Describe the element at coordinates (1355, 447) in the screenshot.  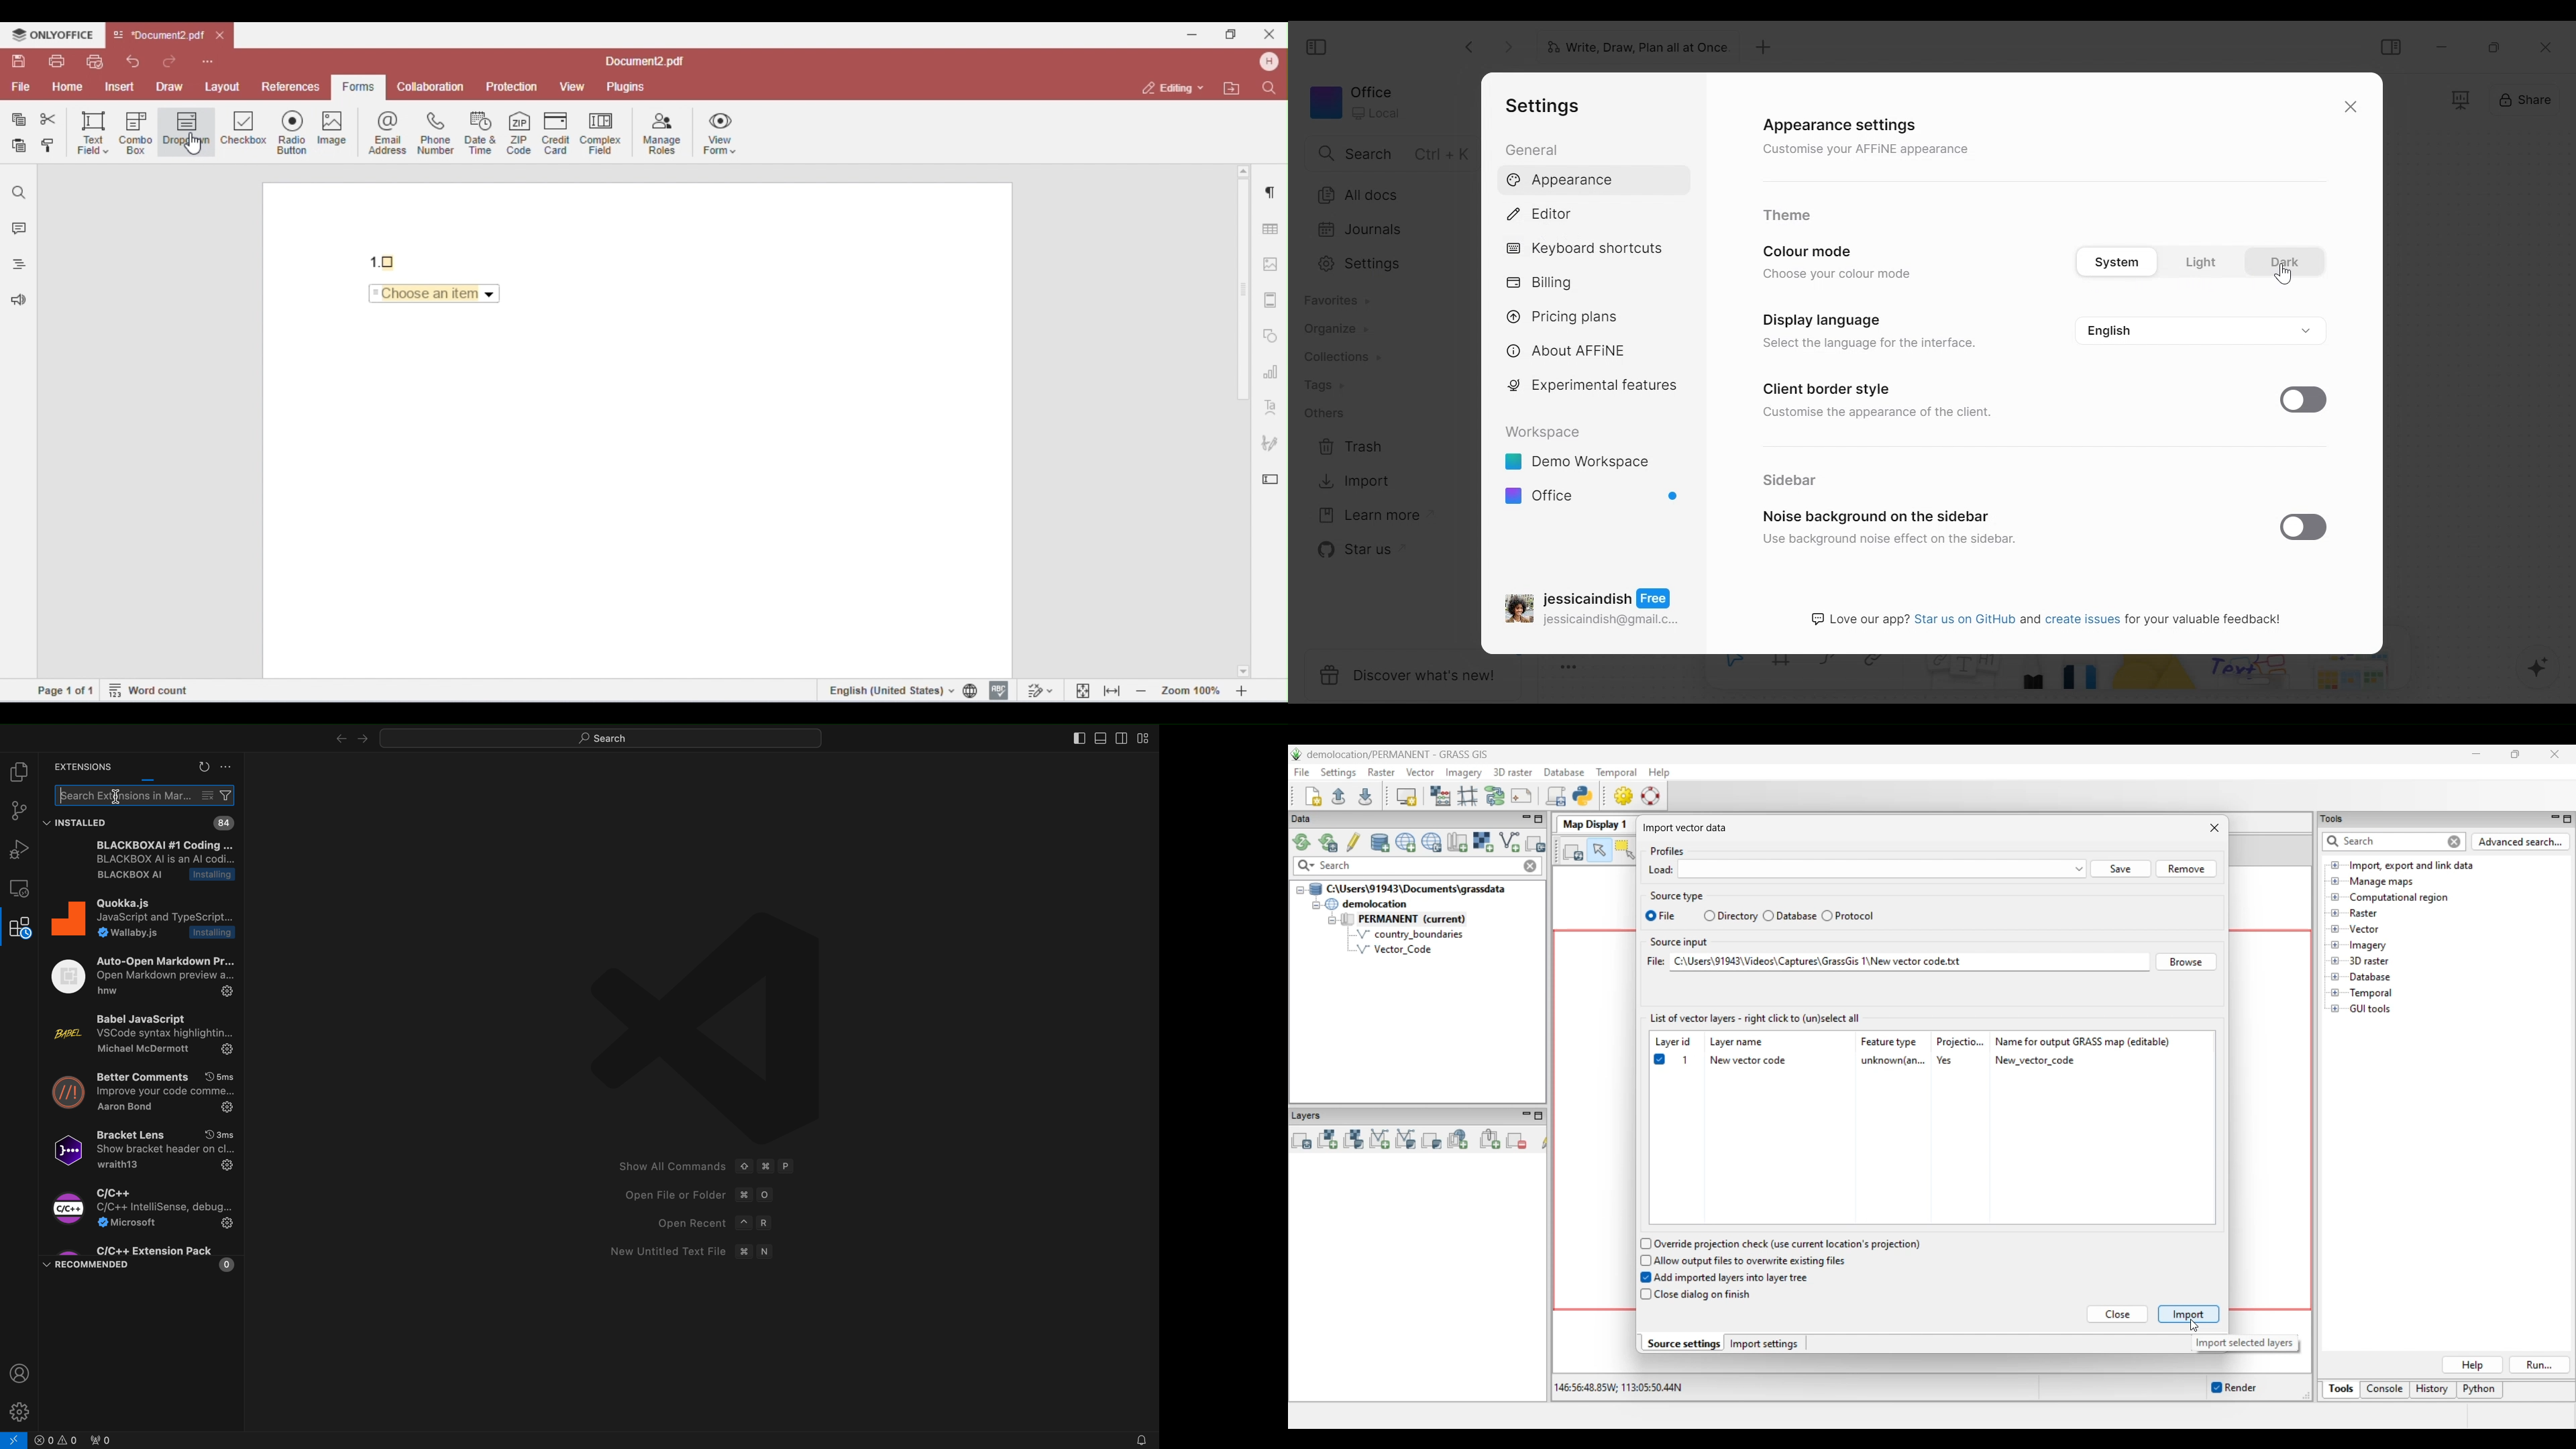
I see `Trash` at that location.